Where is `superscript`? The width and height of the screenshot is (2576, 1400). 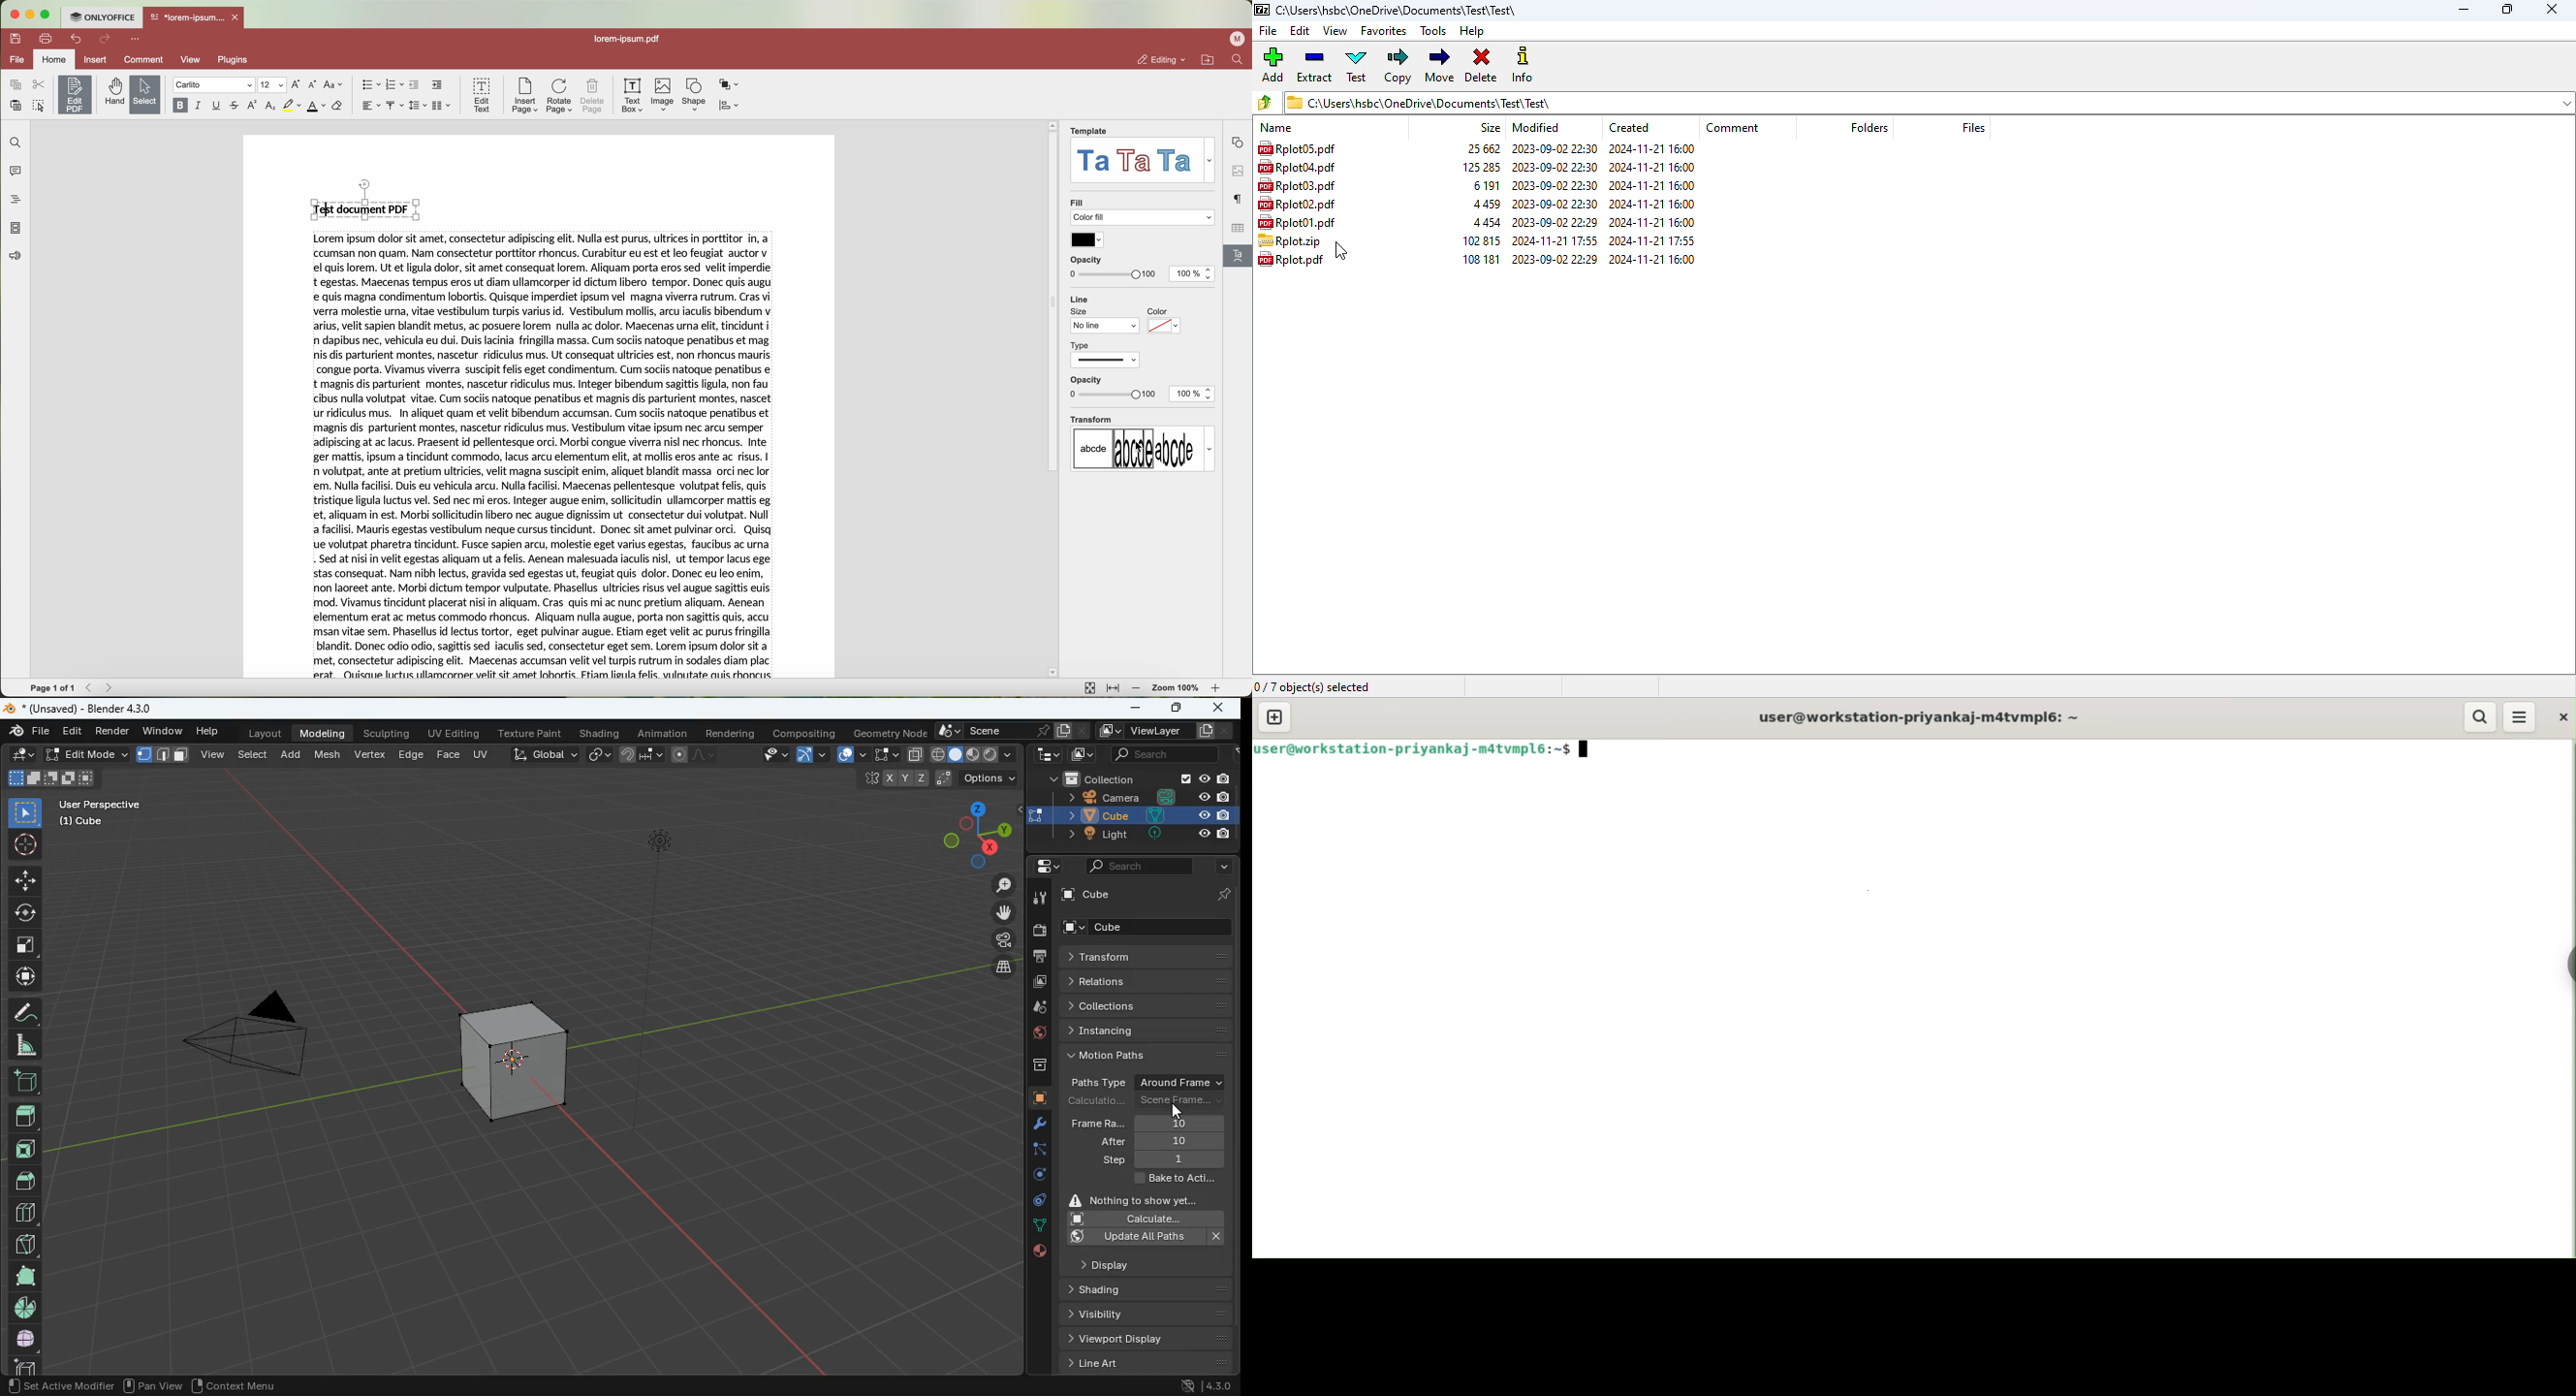
superscript is located at coordinates (253, 106).